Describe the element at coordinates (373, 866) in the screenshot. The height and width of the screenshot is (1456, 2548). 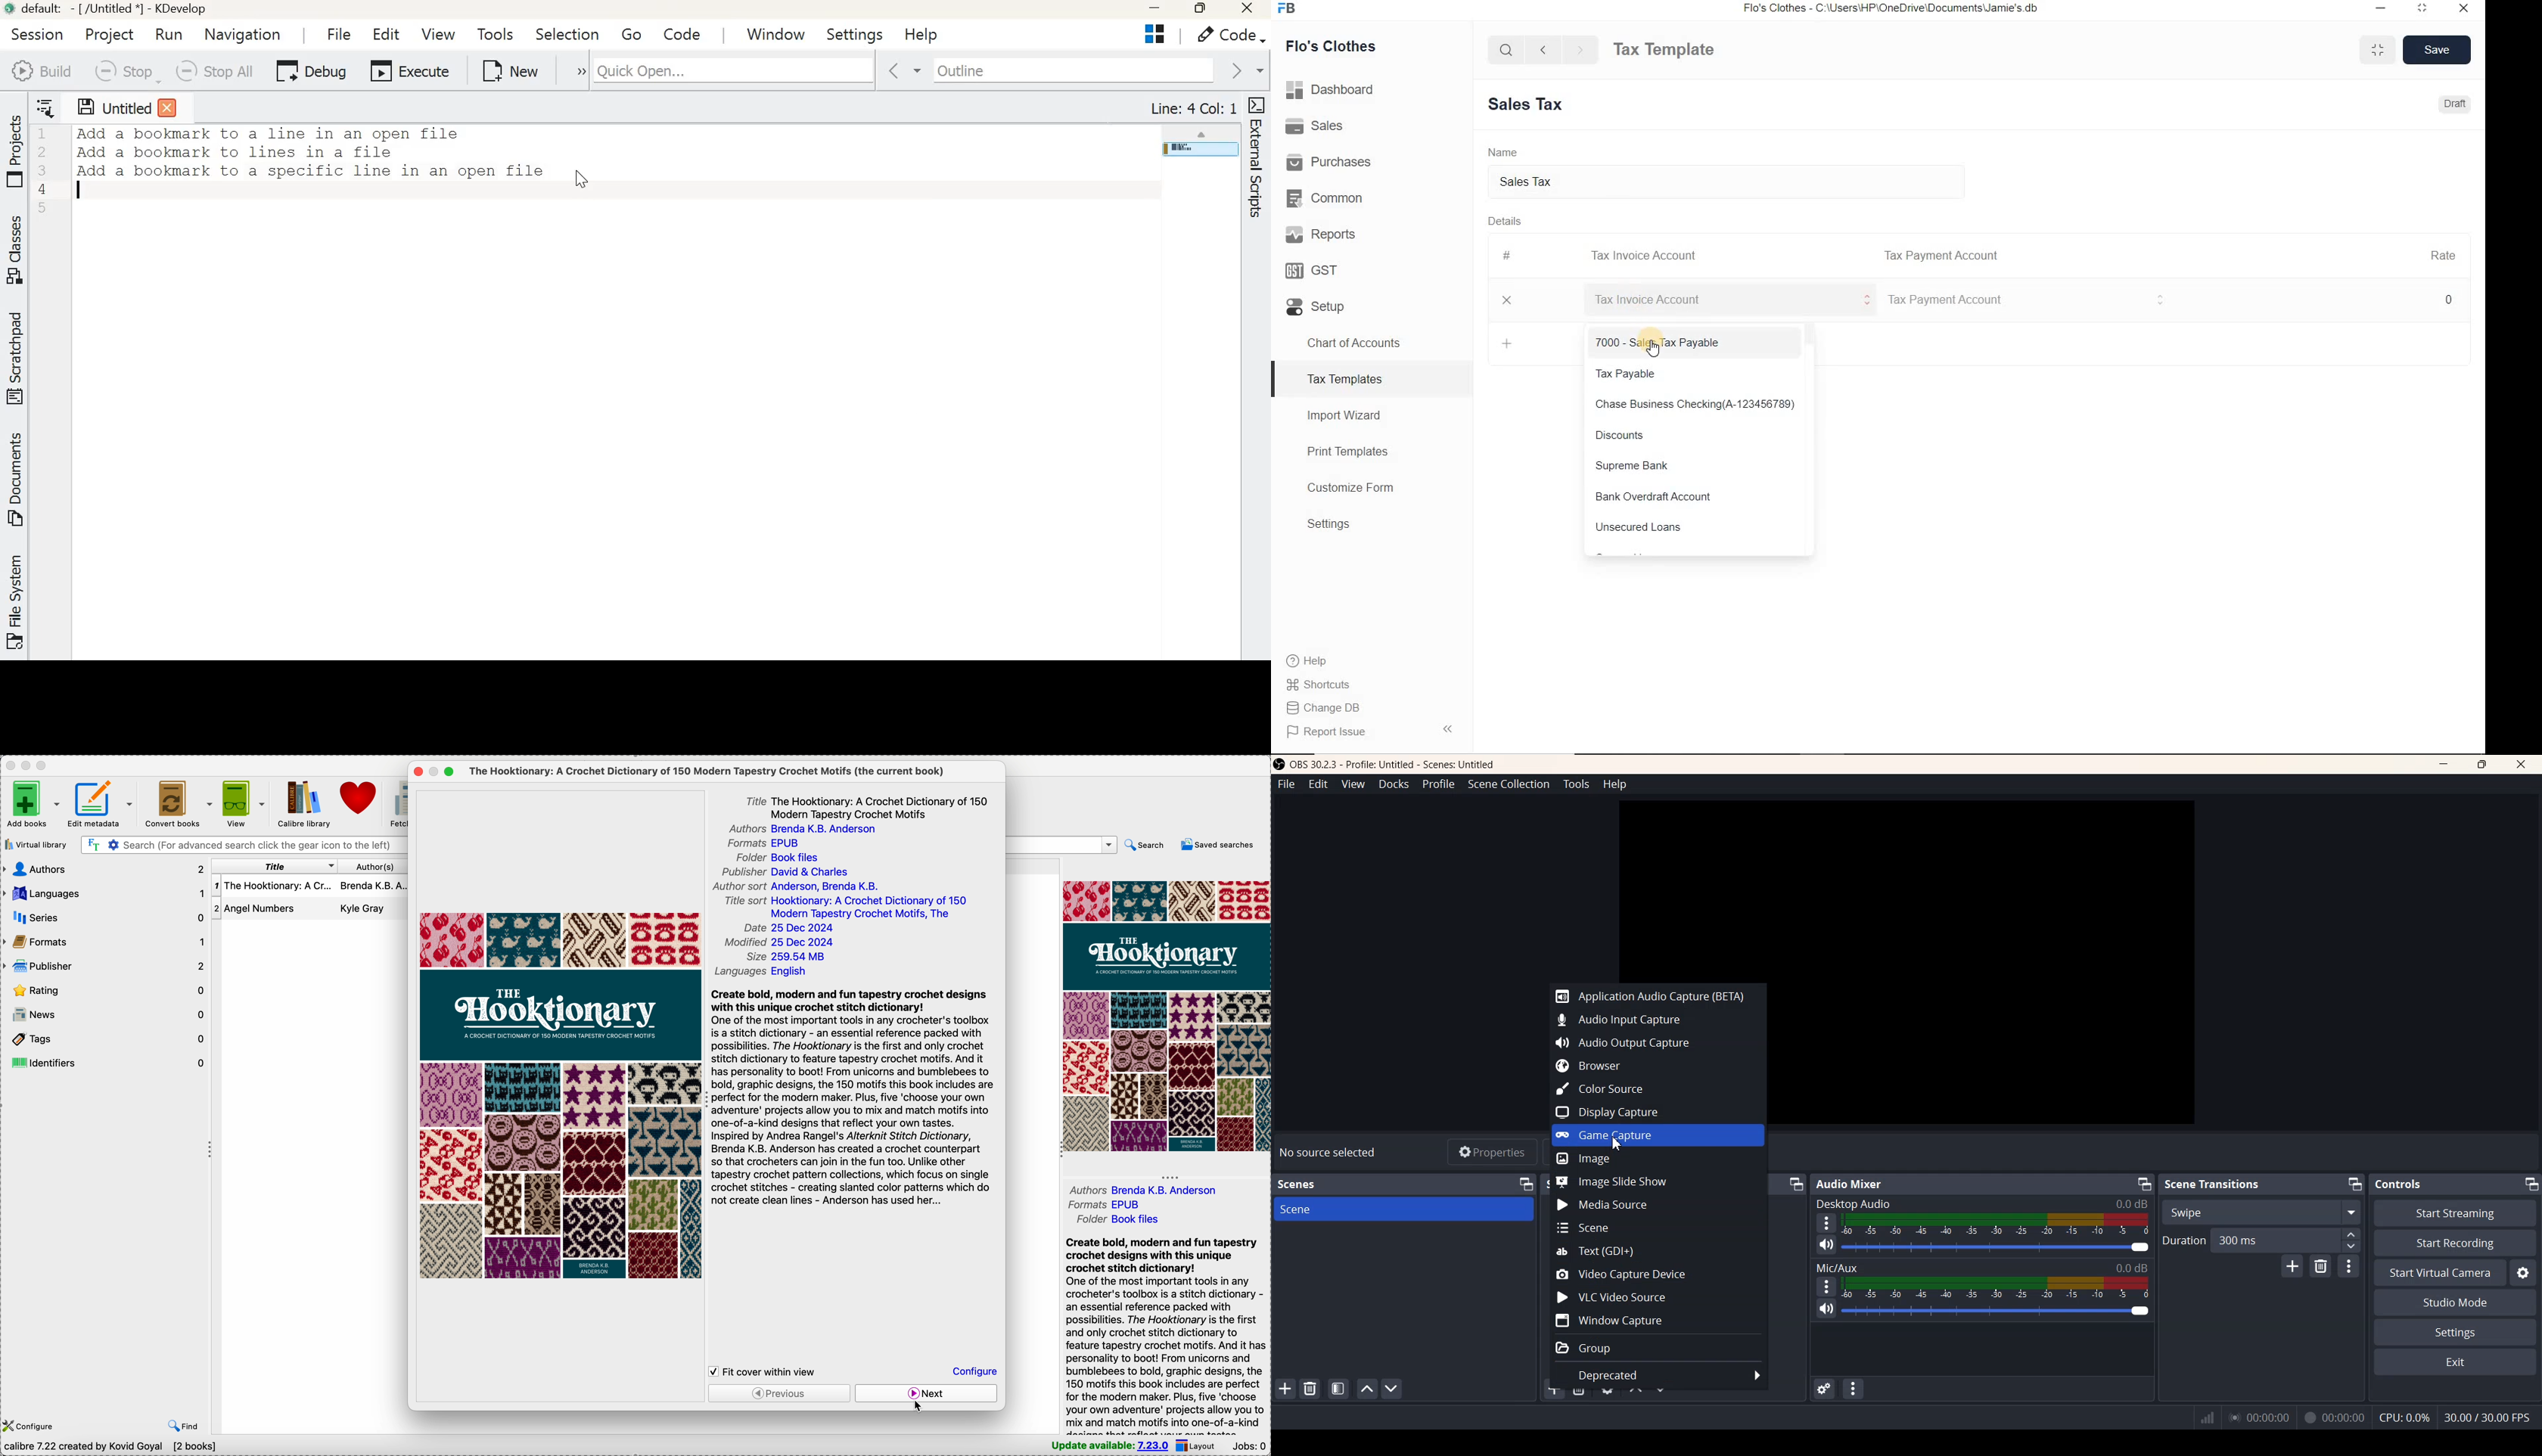
I see `author(s)` at that location.